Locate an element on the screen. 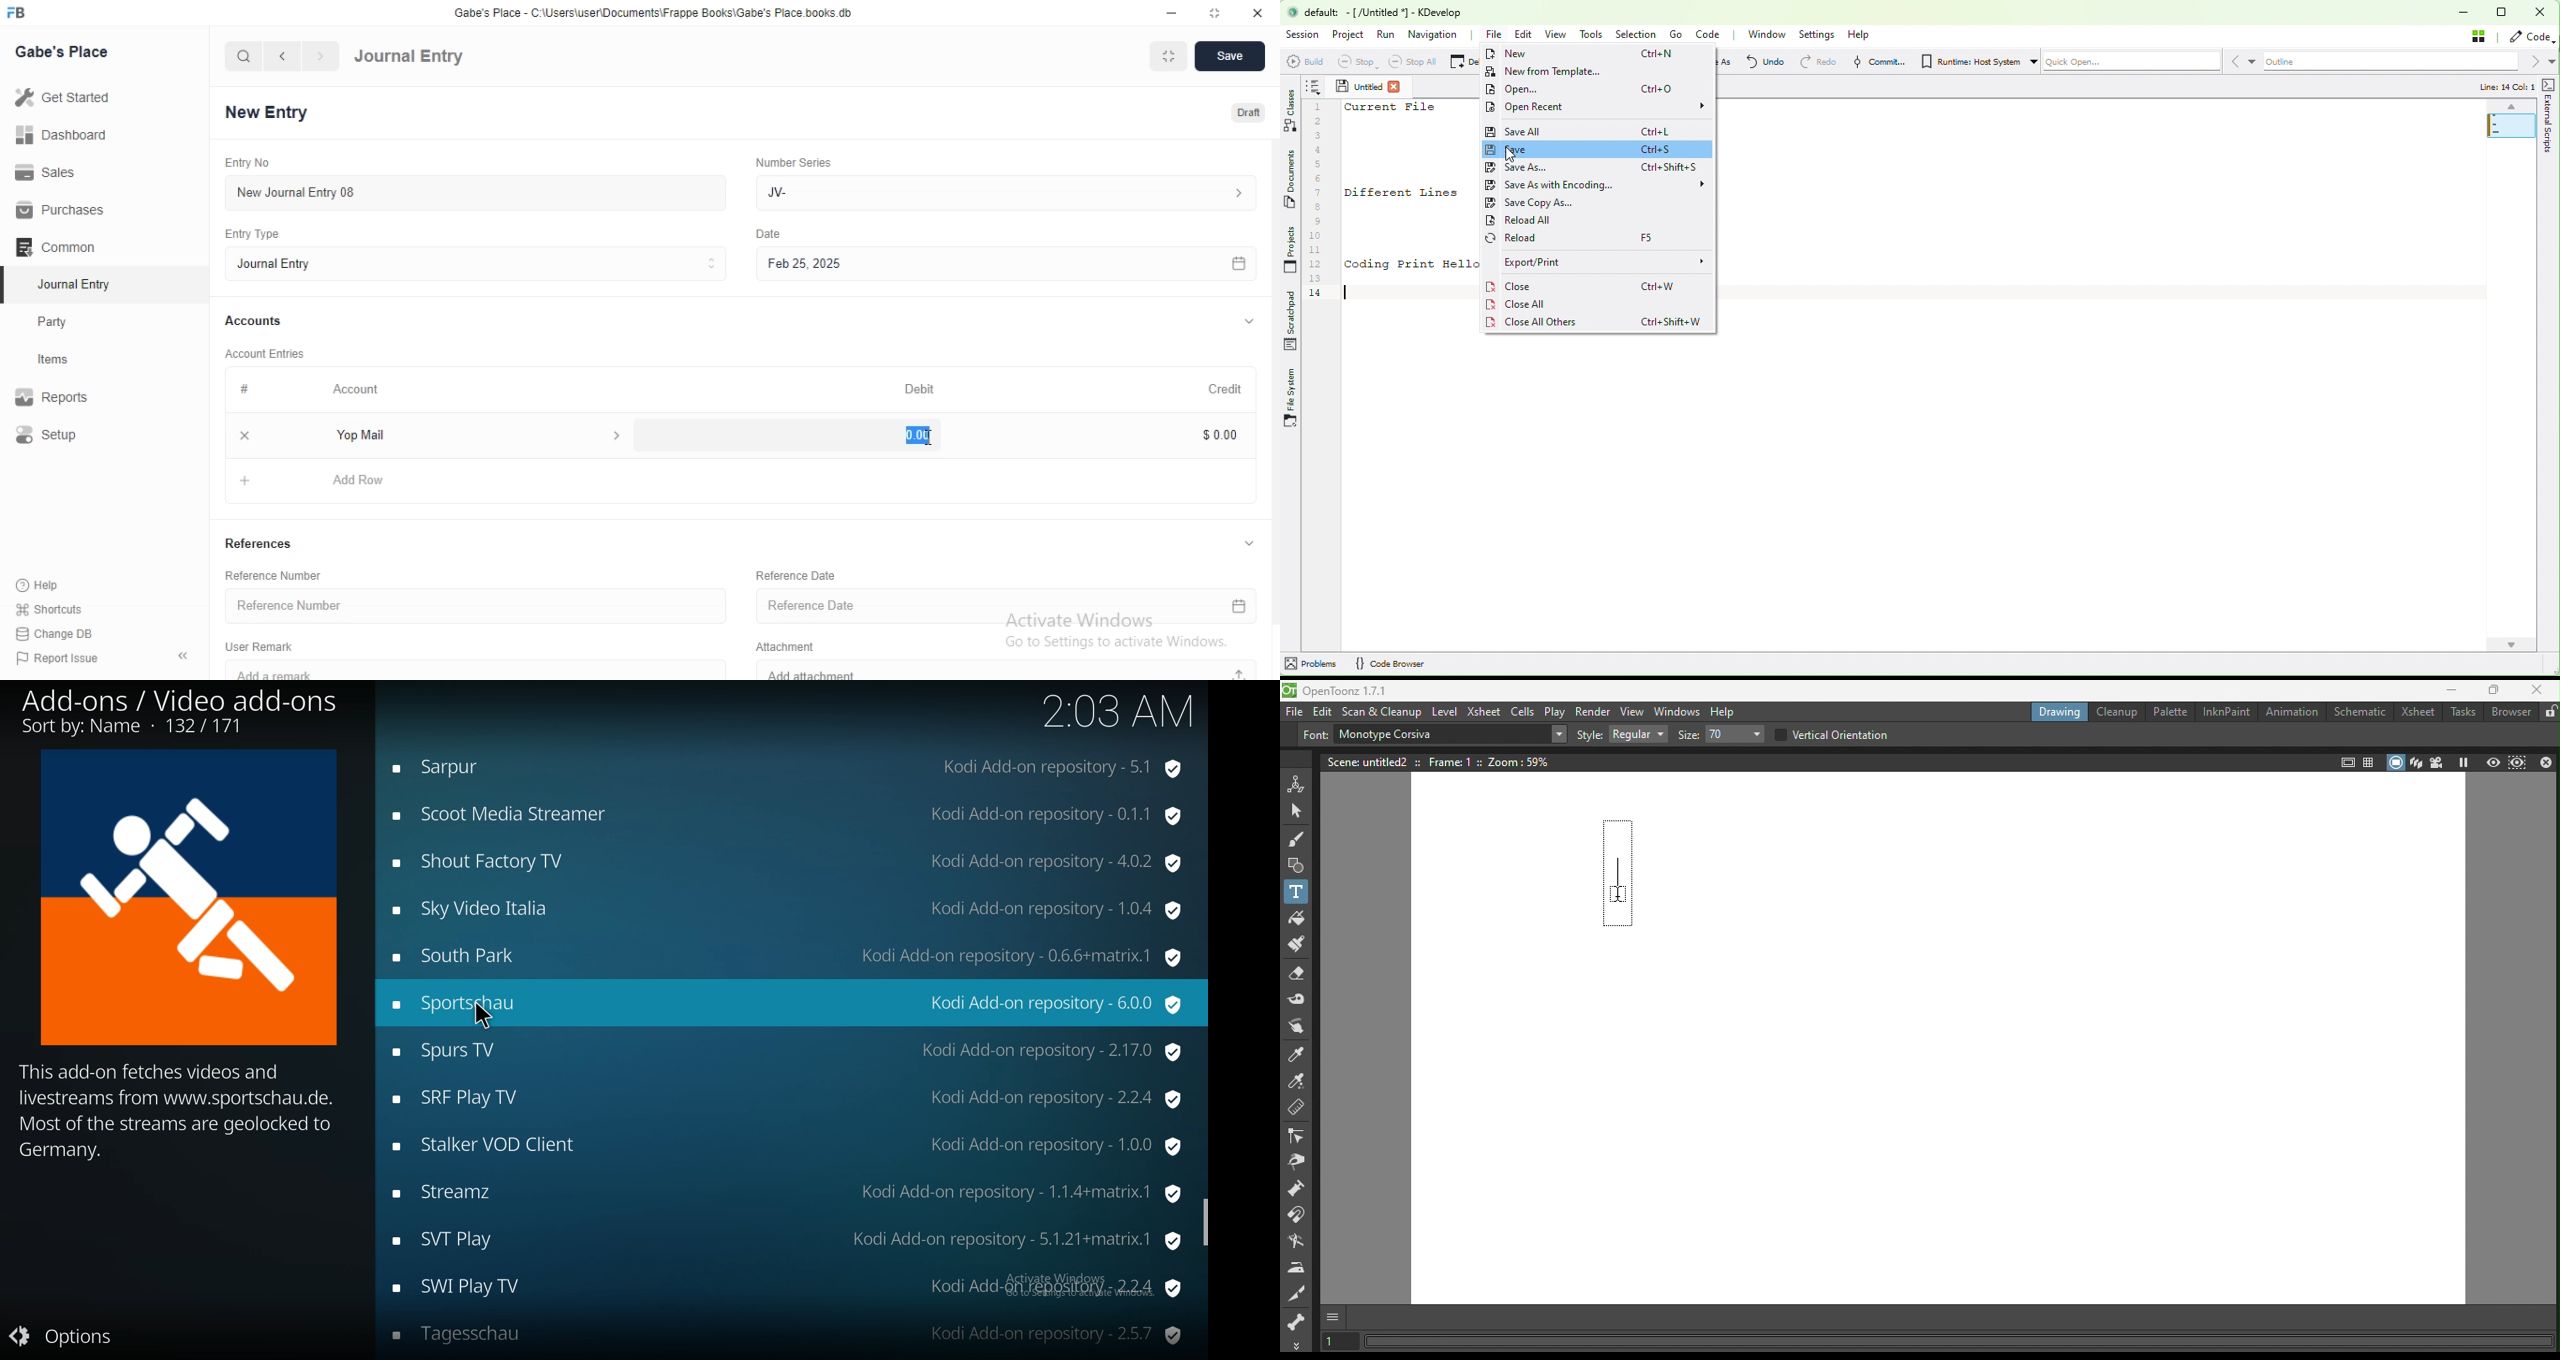  shout factory tv is located at coordinates (792, 864).